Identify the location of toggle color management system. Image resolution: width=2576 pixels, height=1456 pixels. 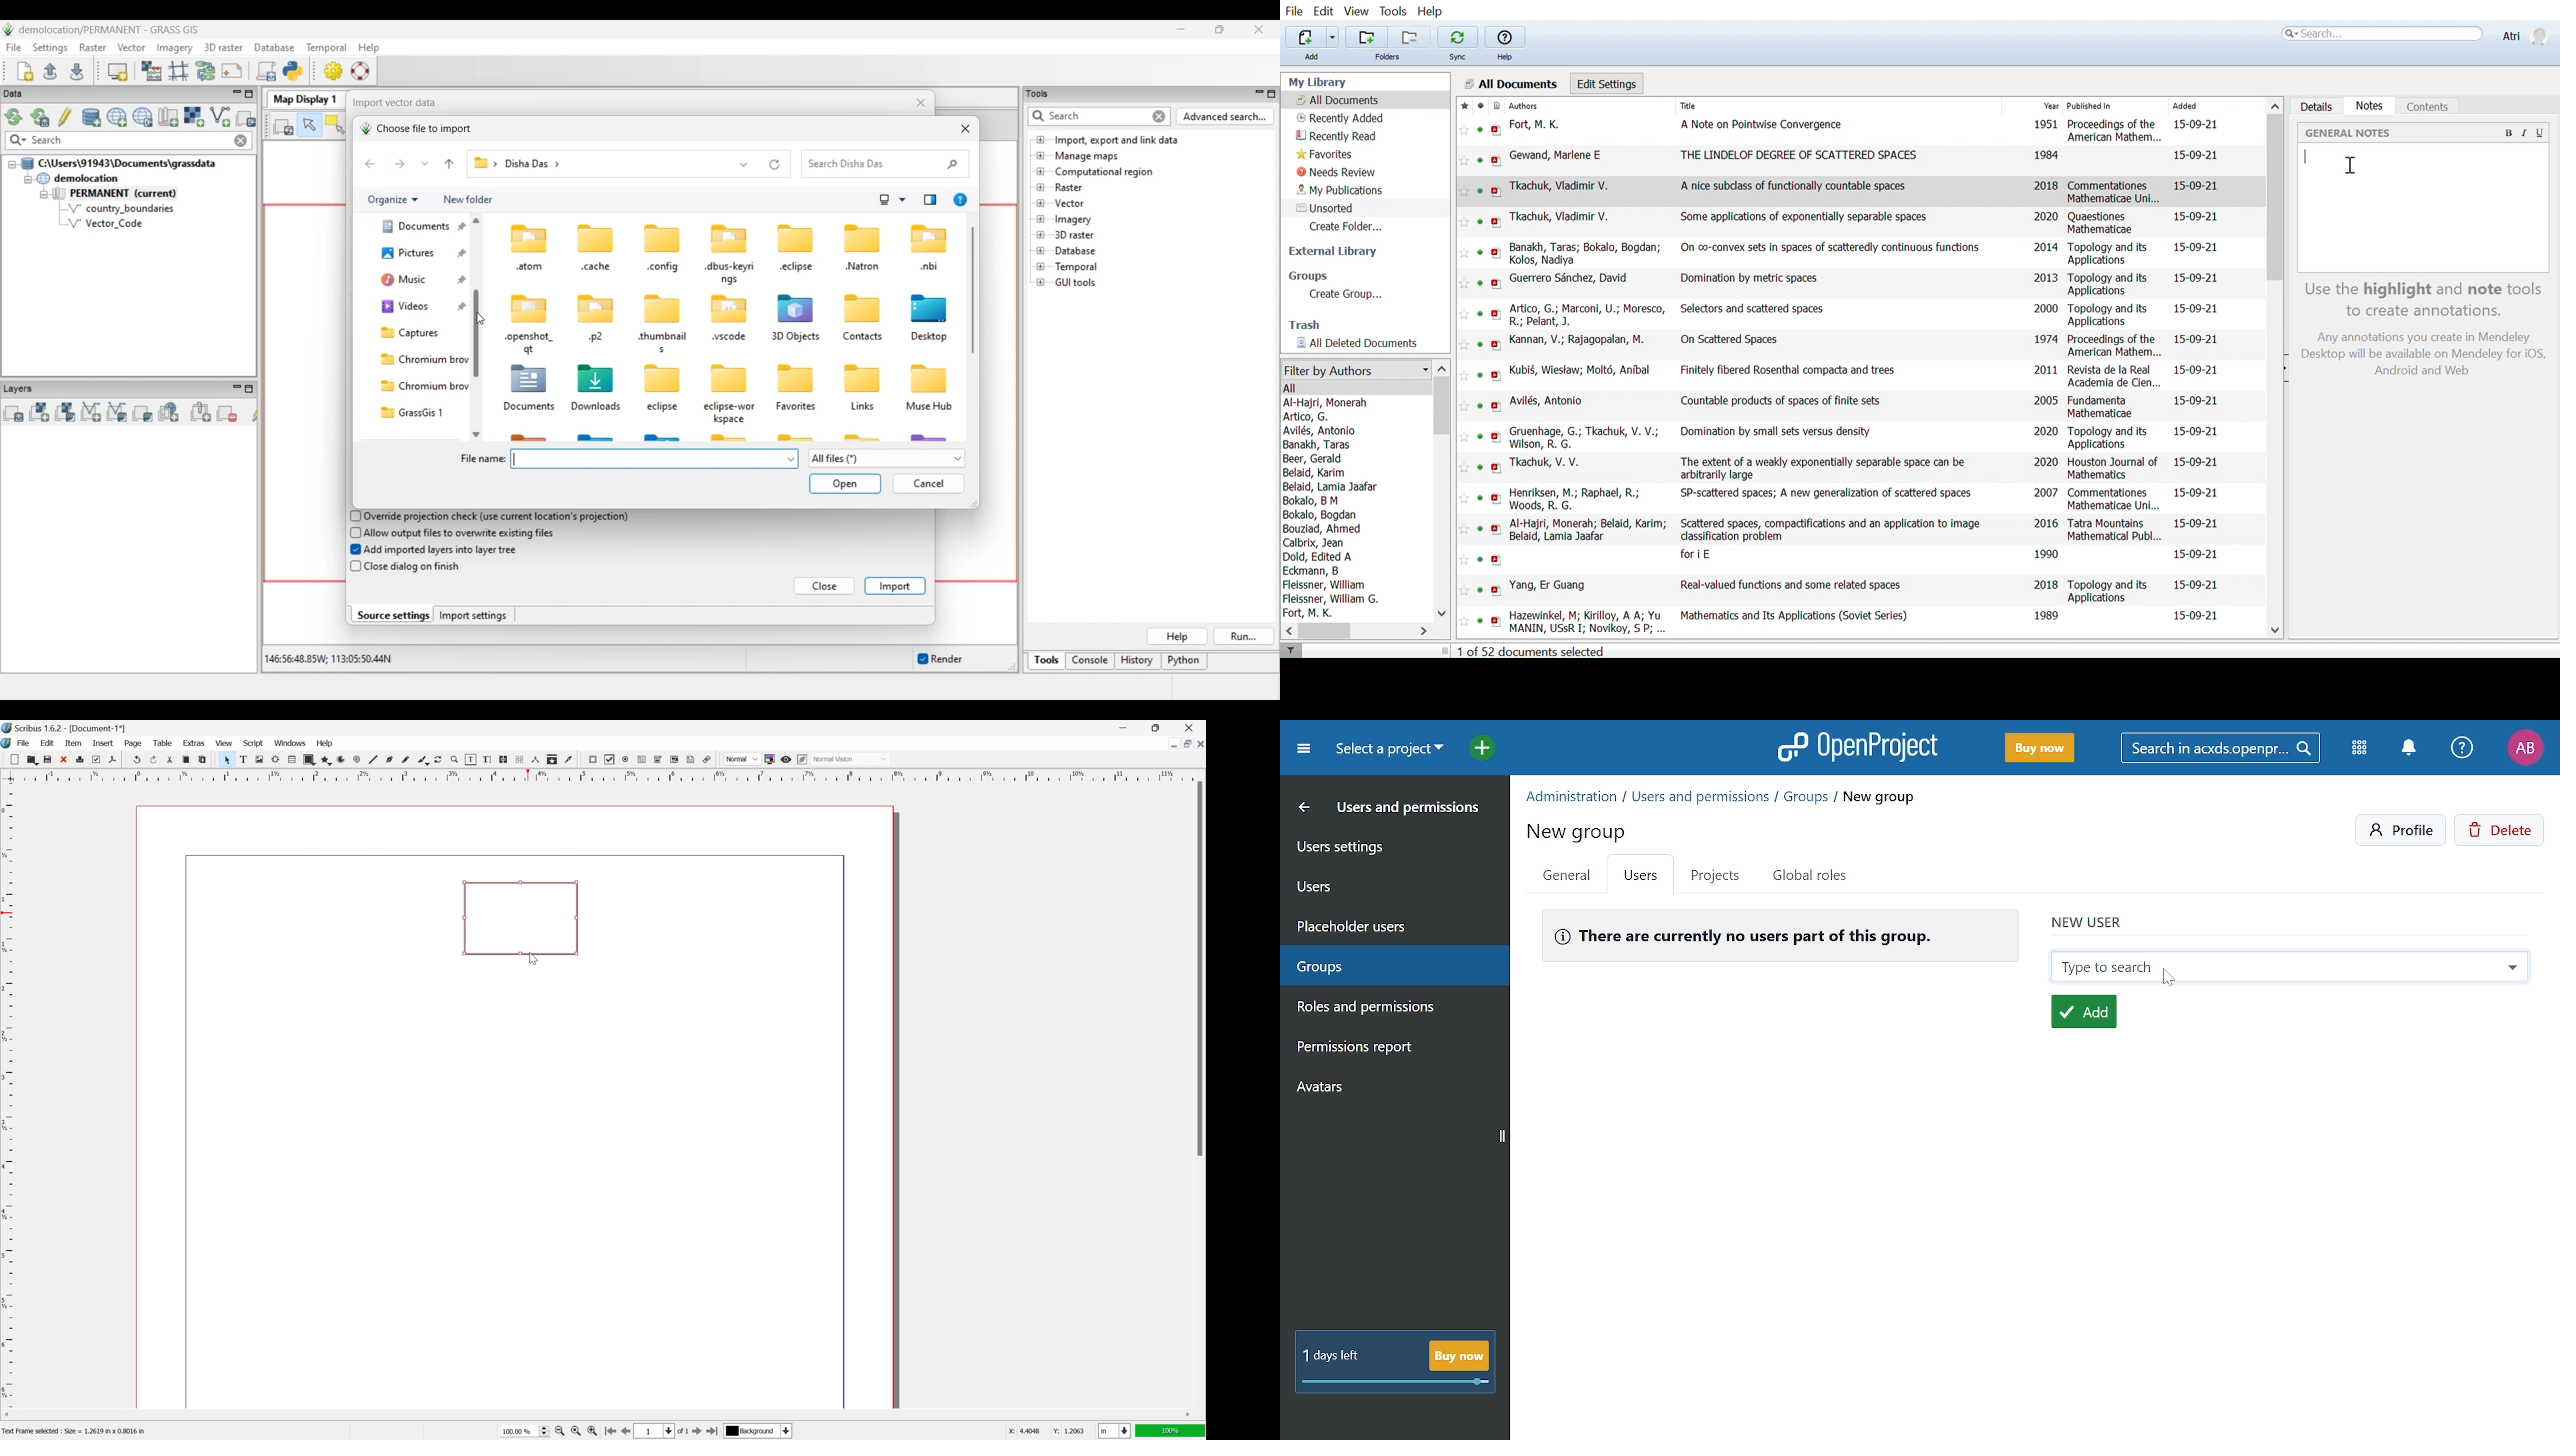
(770, 759).